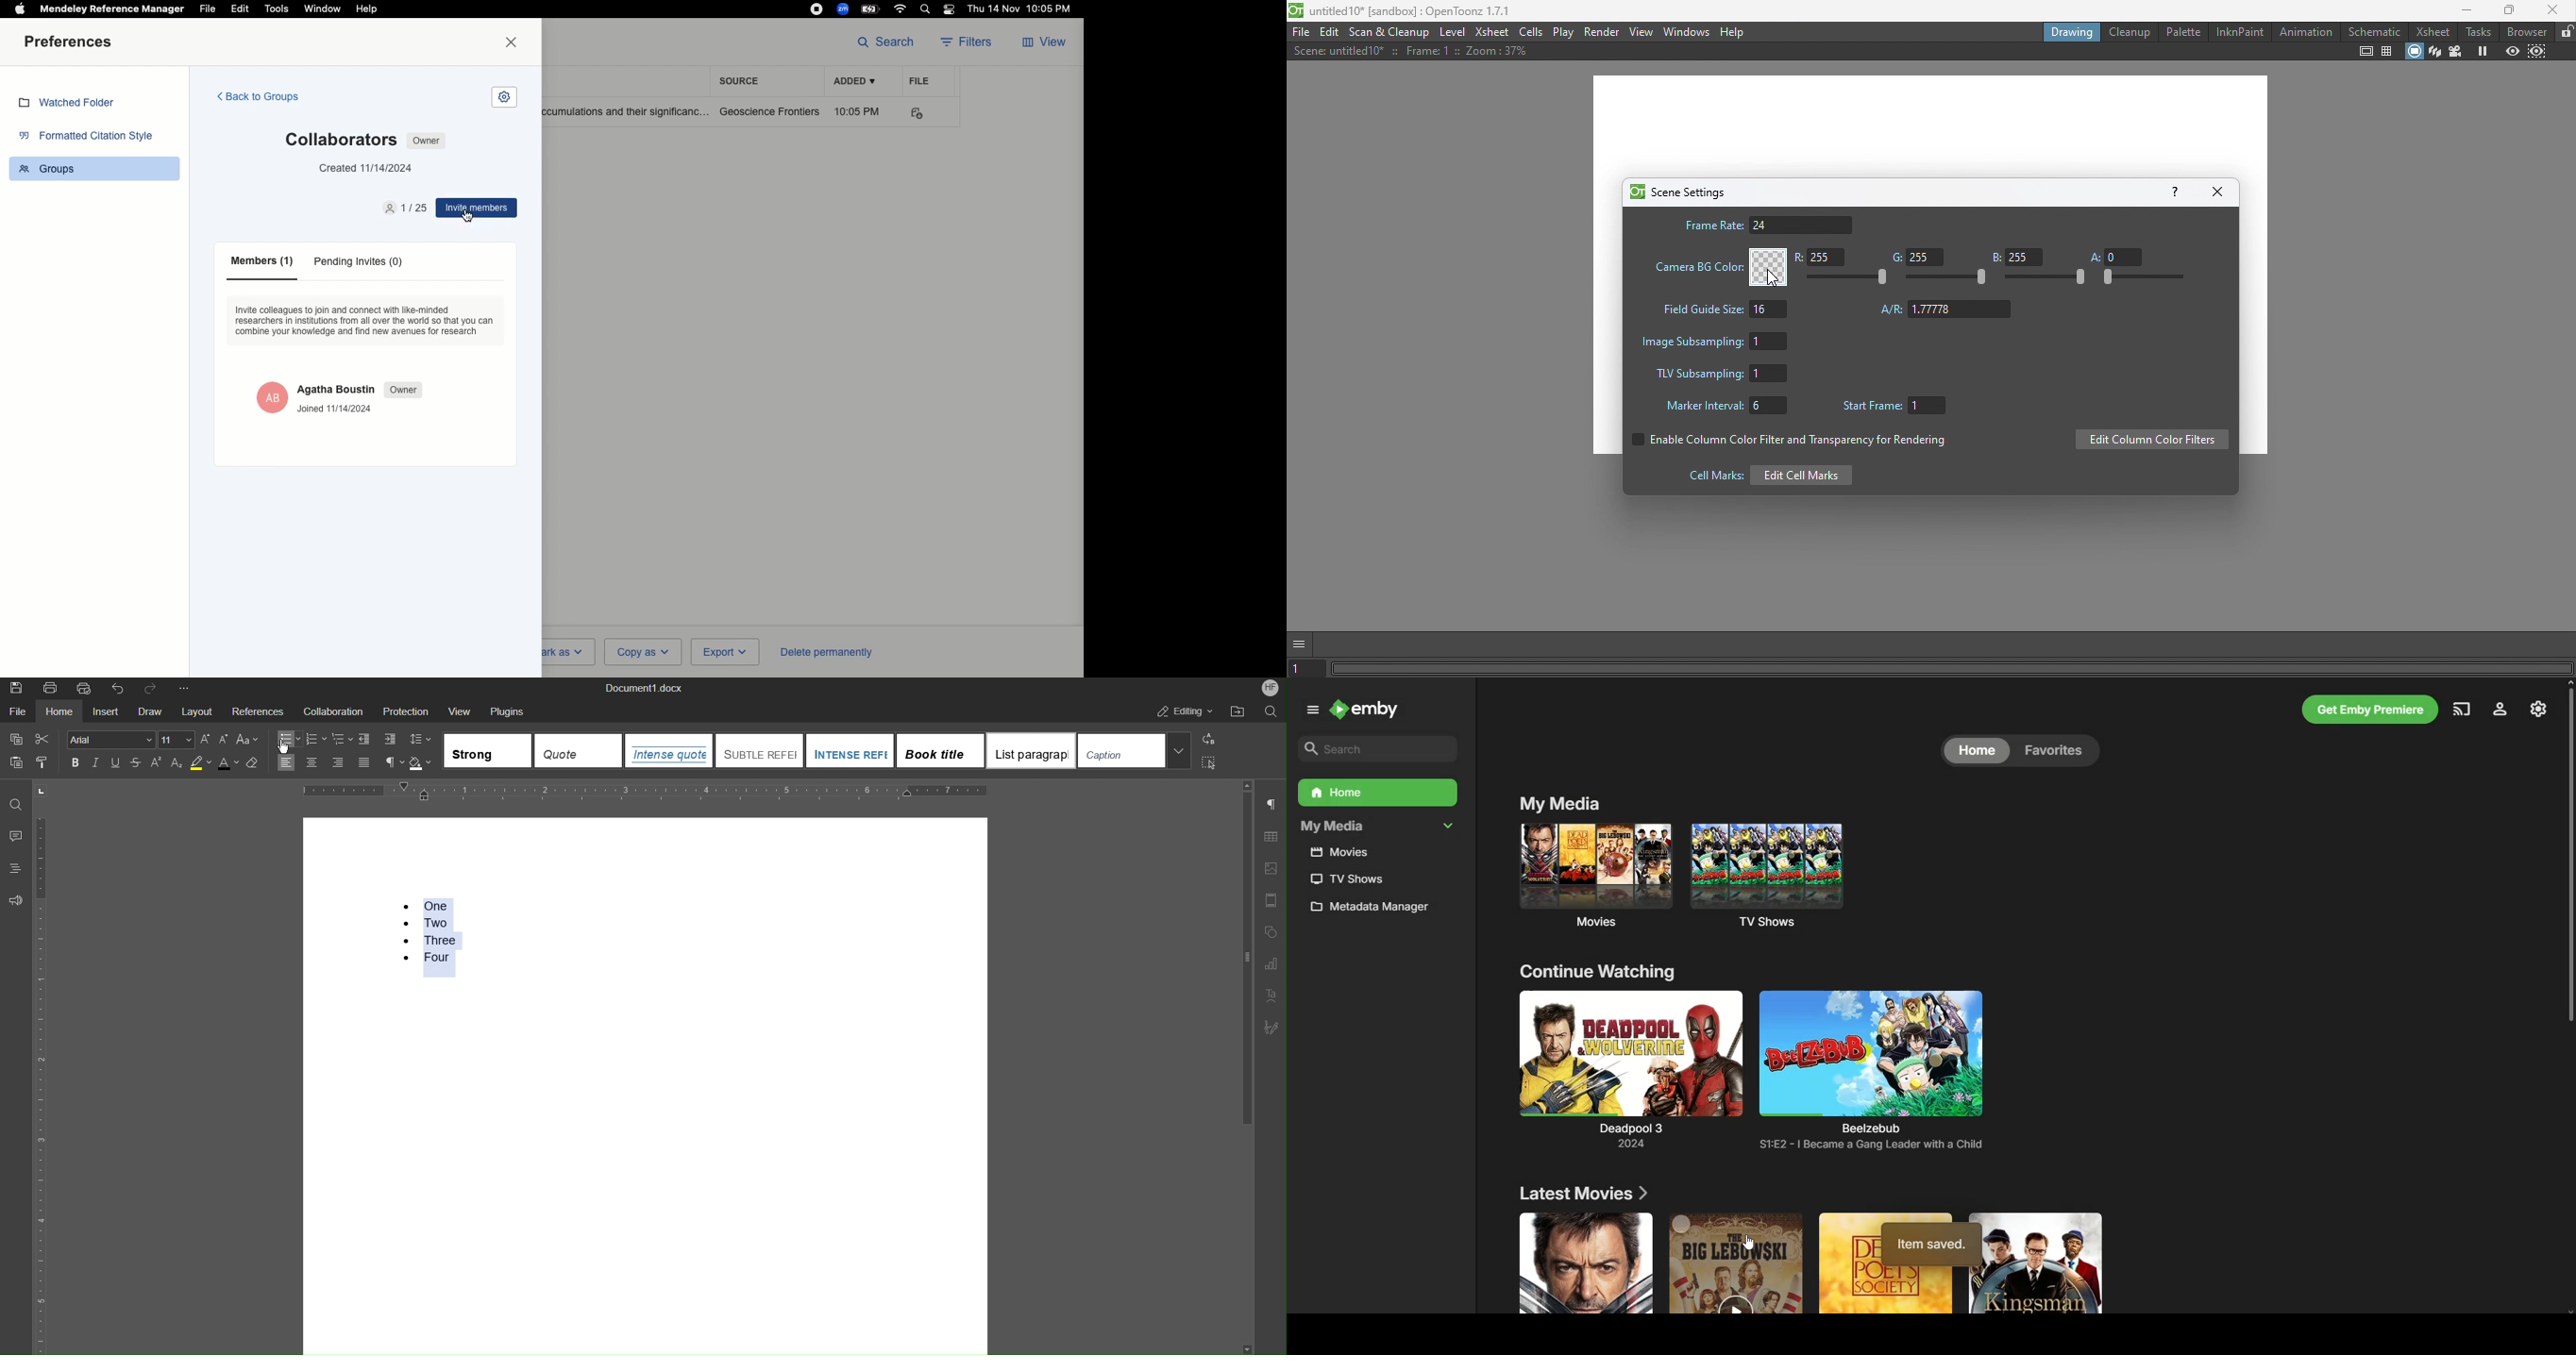  What do you see at coordinates (2565, 859) in the screenshot?
I see `Scroll` at bounding box center [2565, 859].